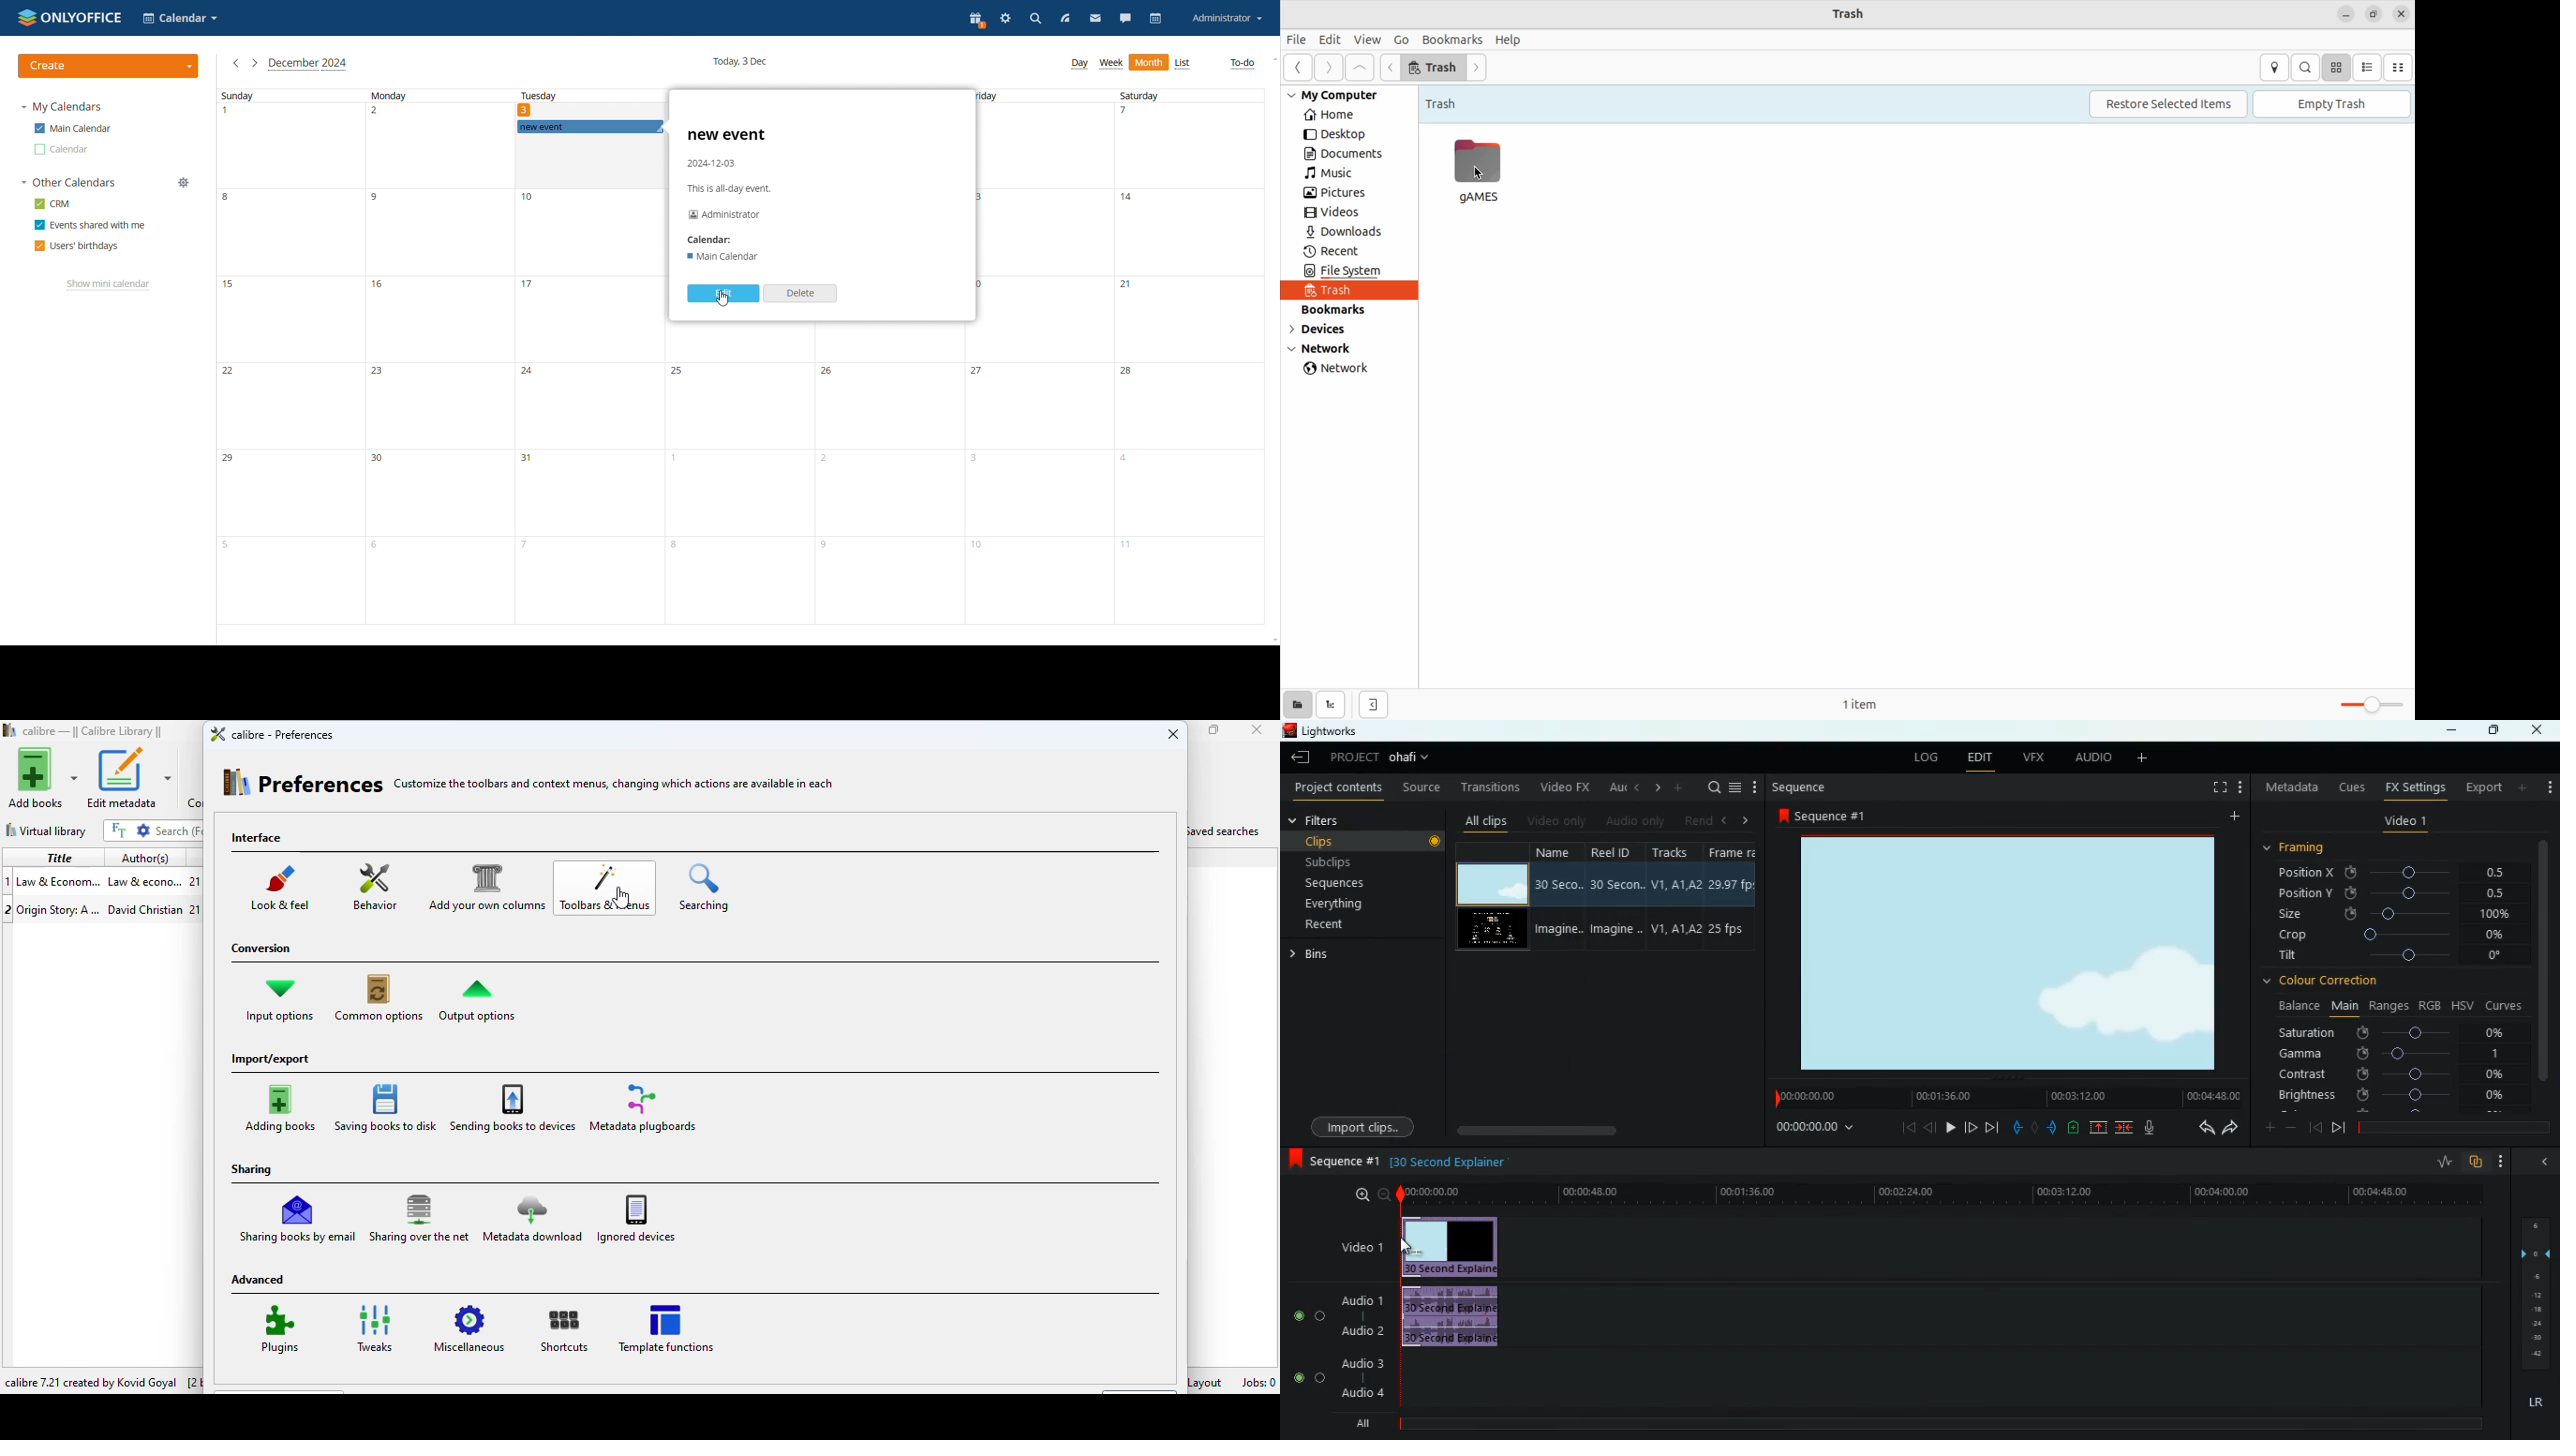 The image size is (2576, 1456). I want to click on name, so click(1561, 854).